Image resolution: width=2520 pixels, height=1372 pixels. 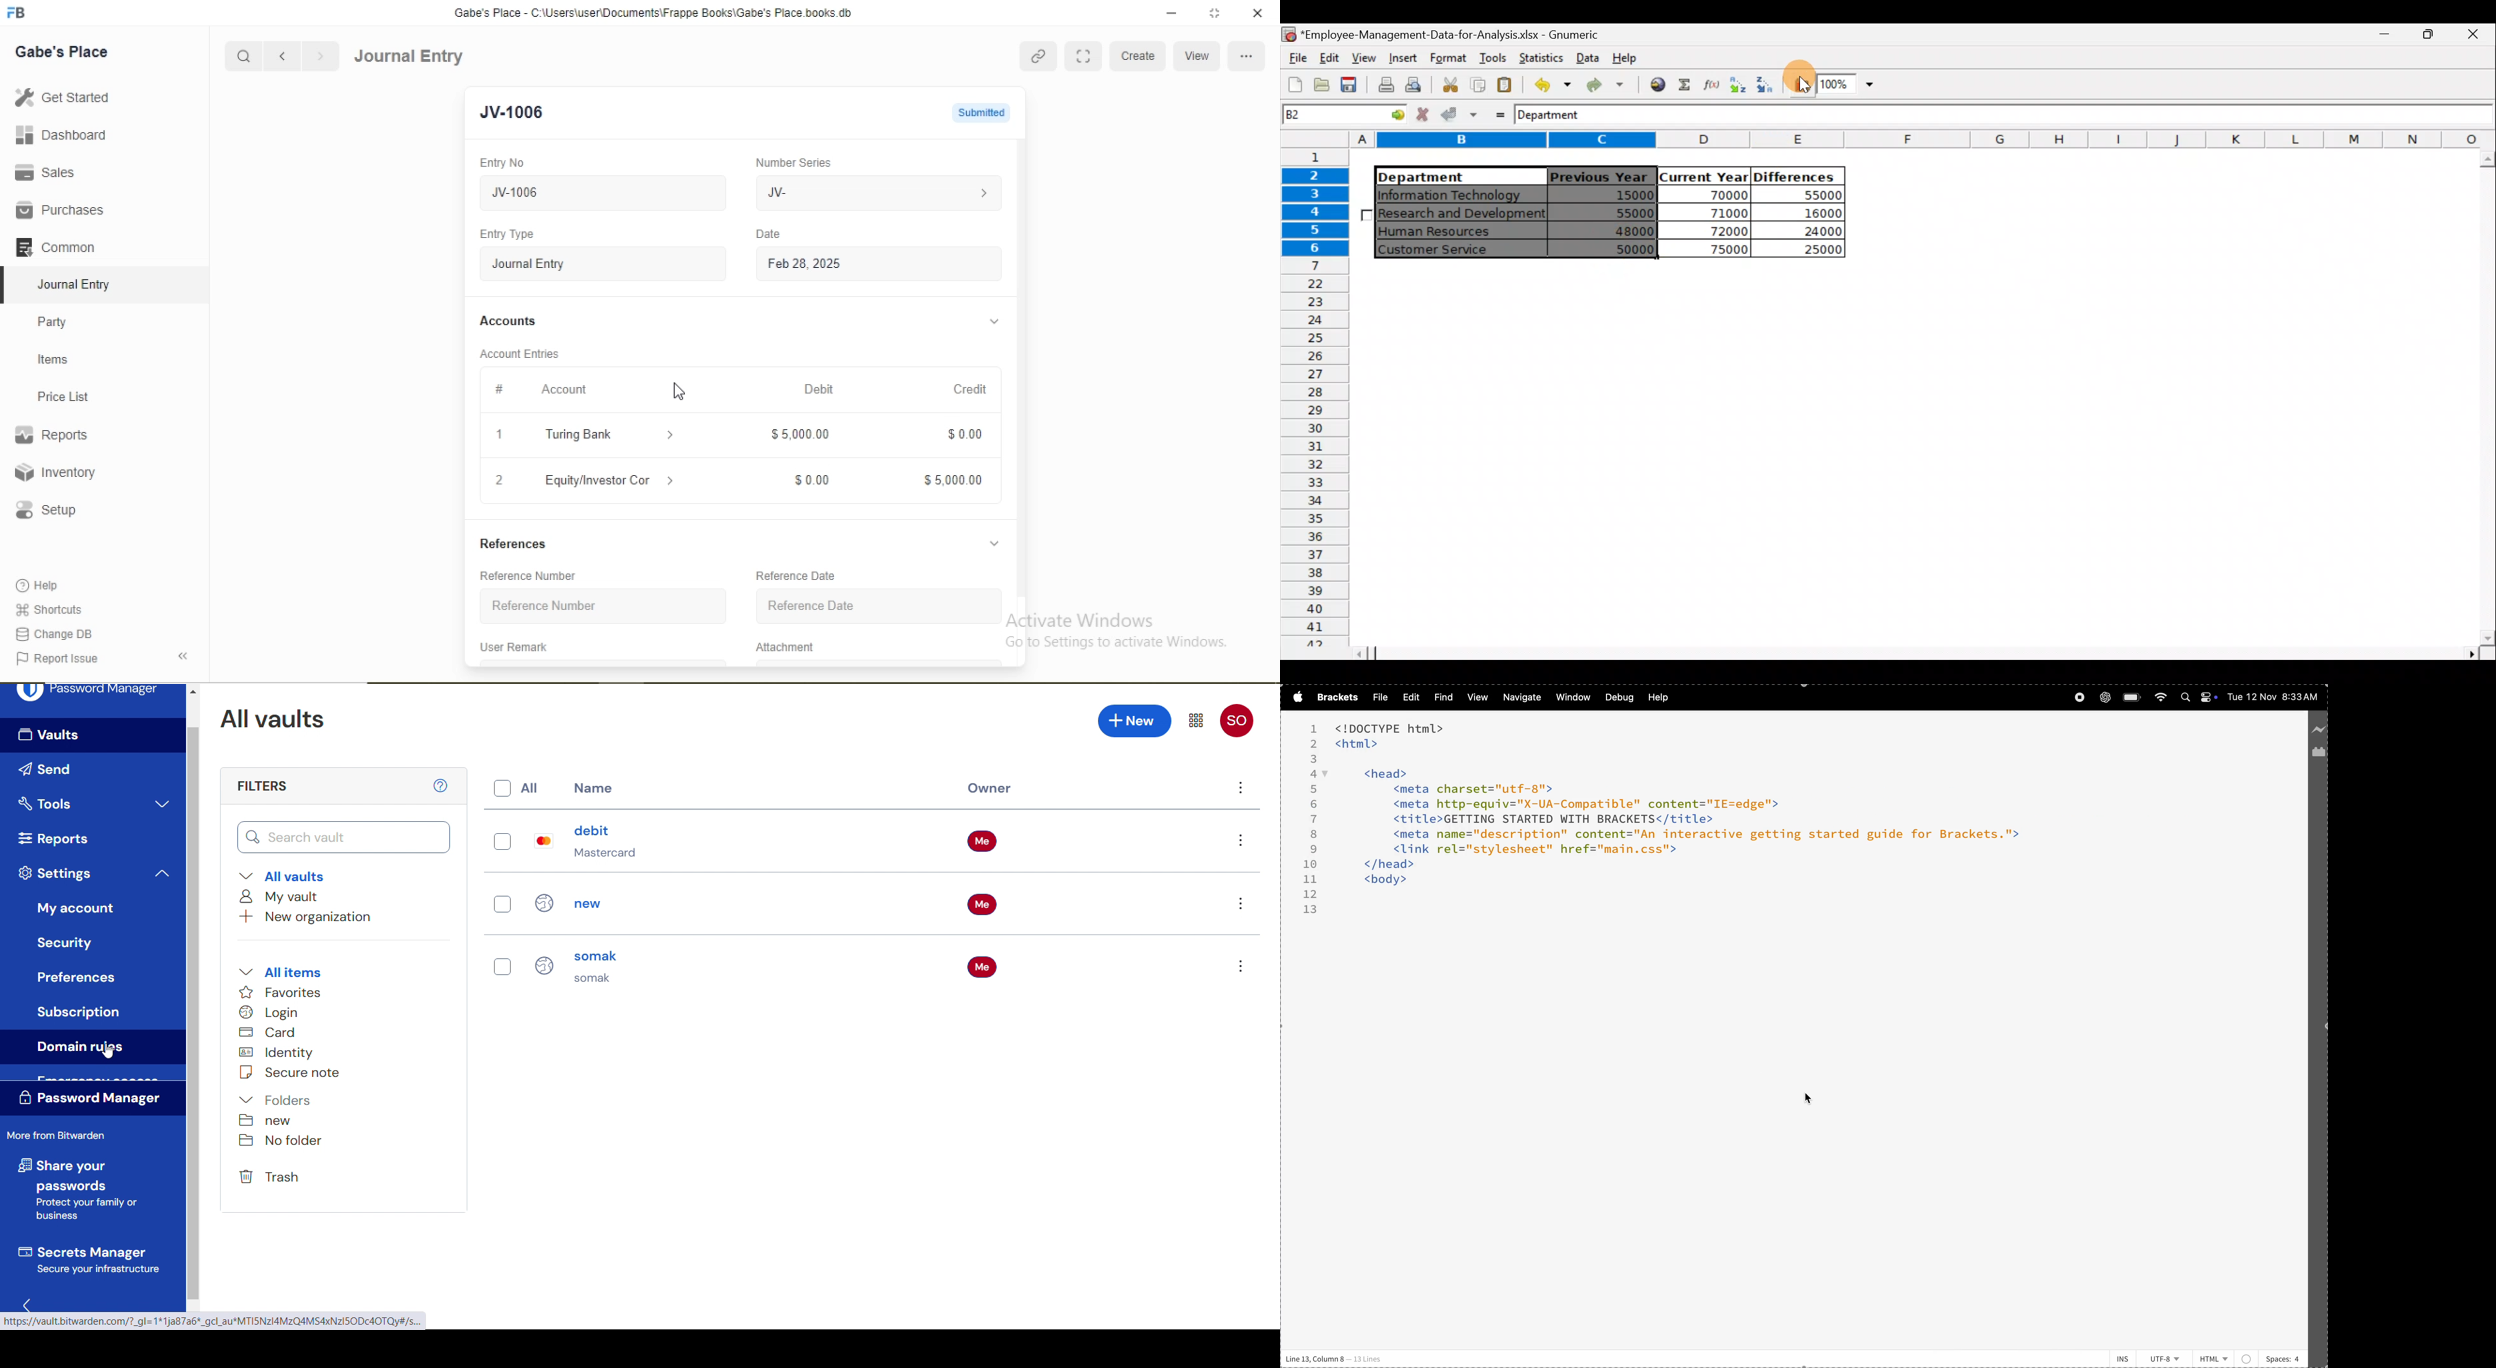 I want to click on Data, so click(x=1587, y=56).